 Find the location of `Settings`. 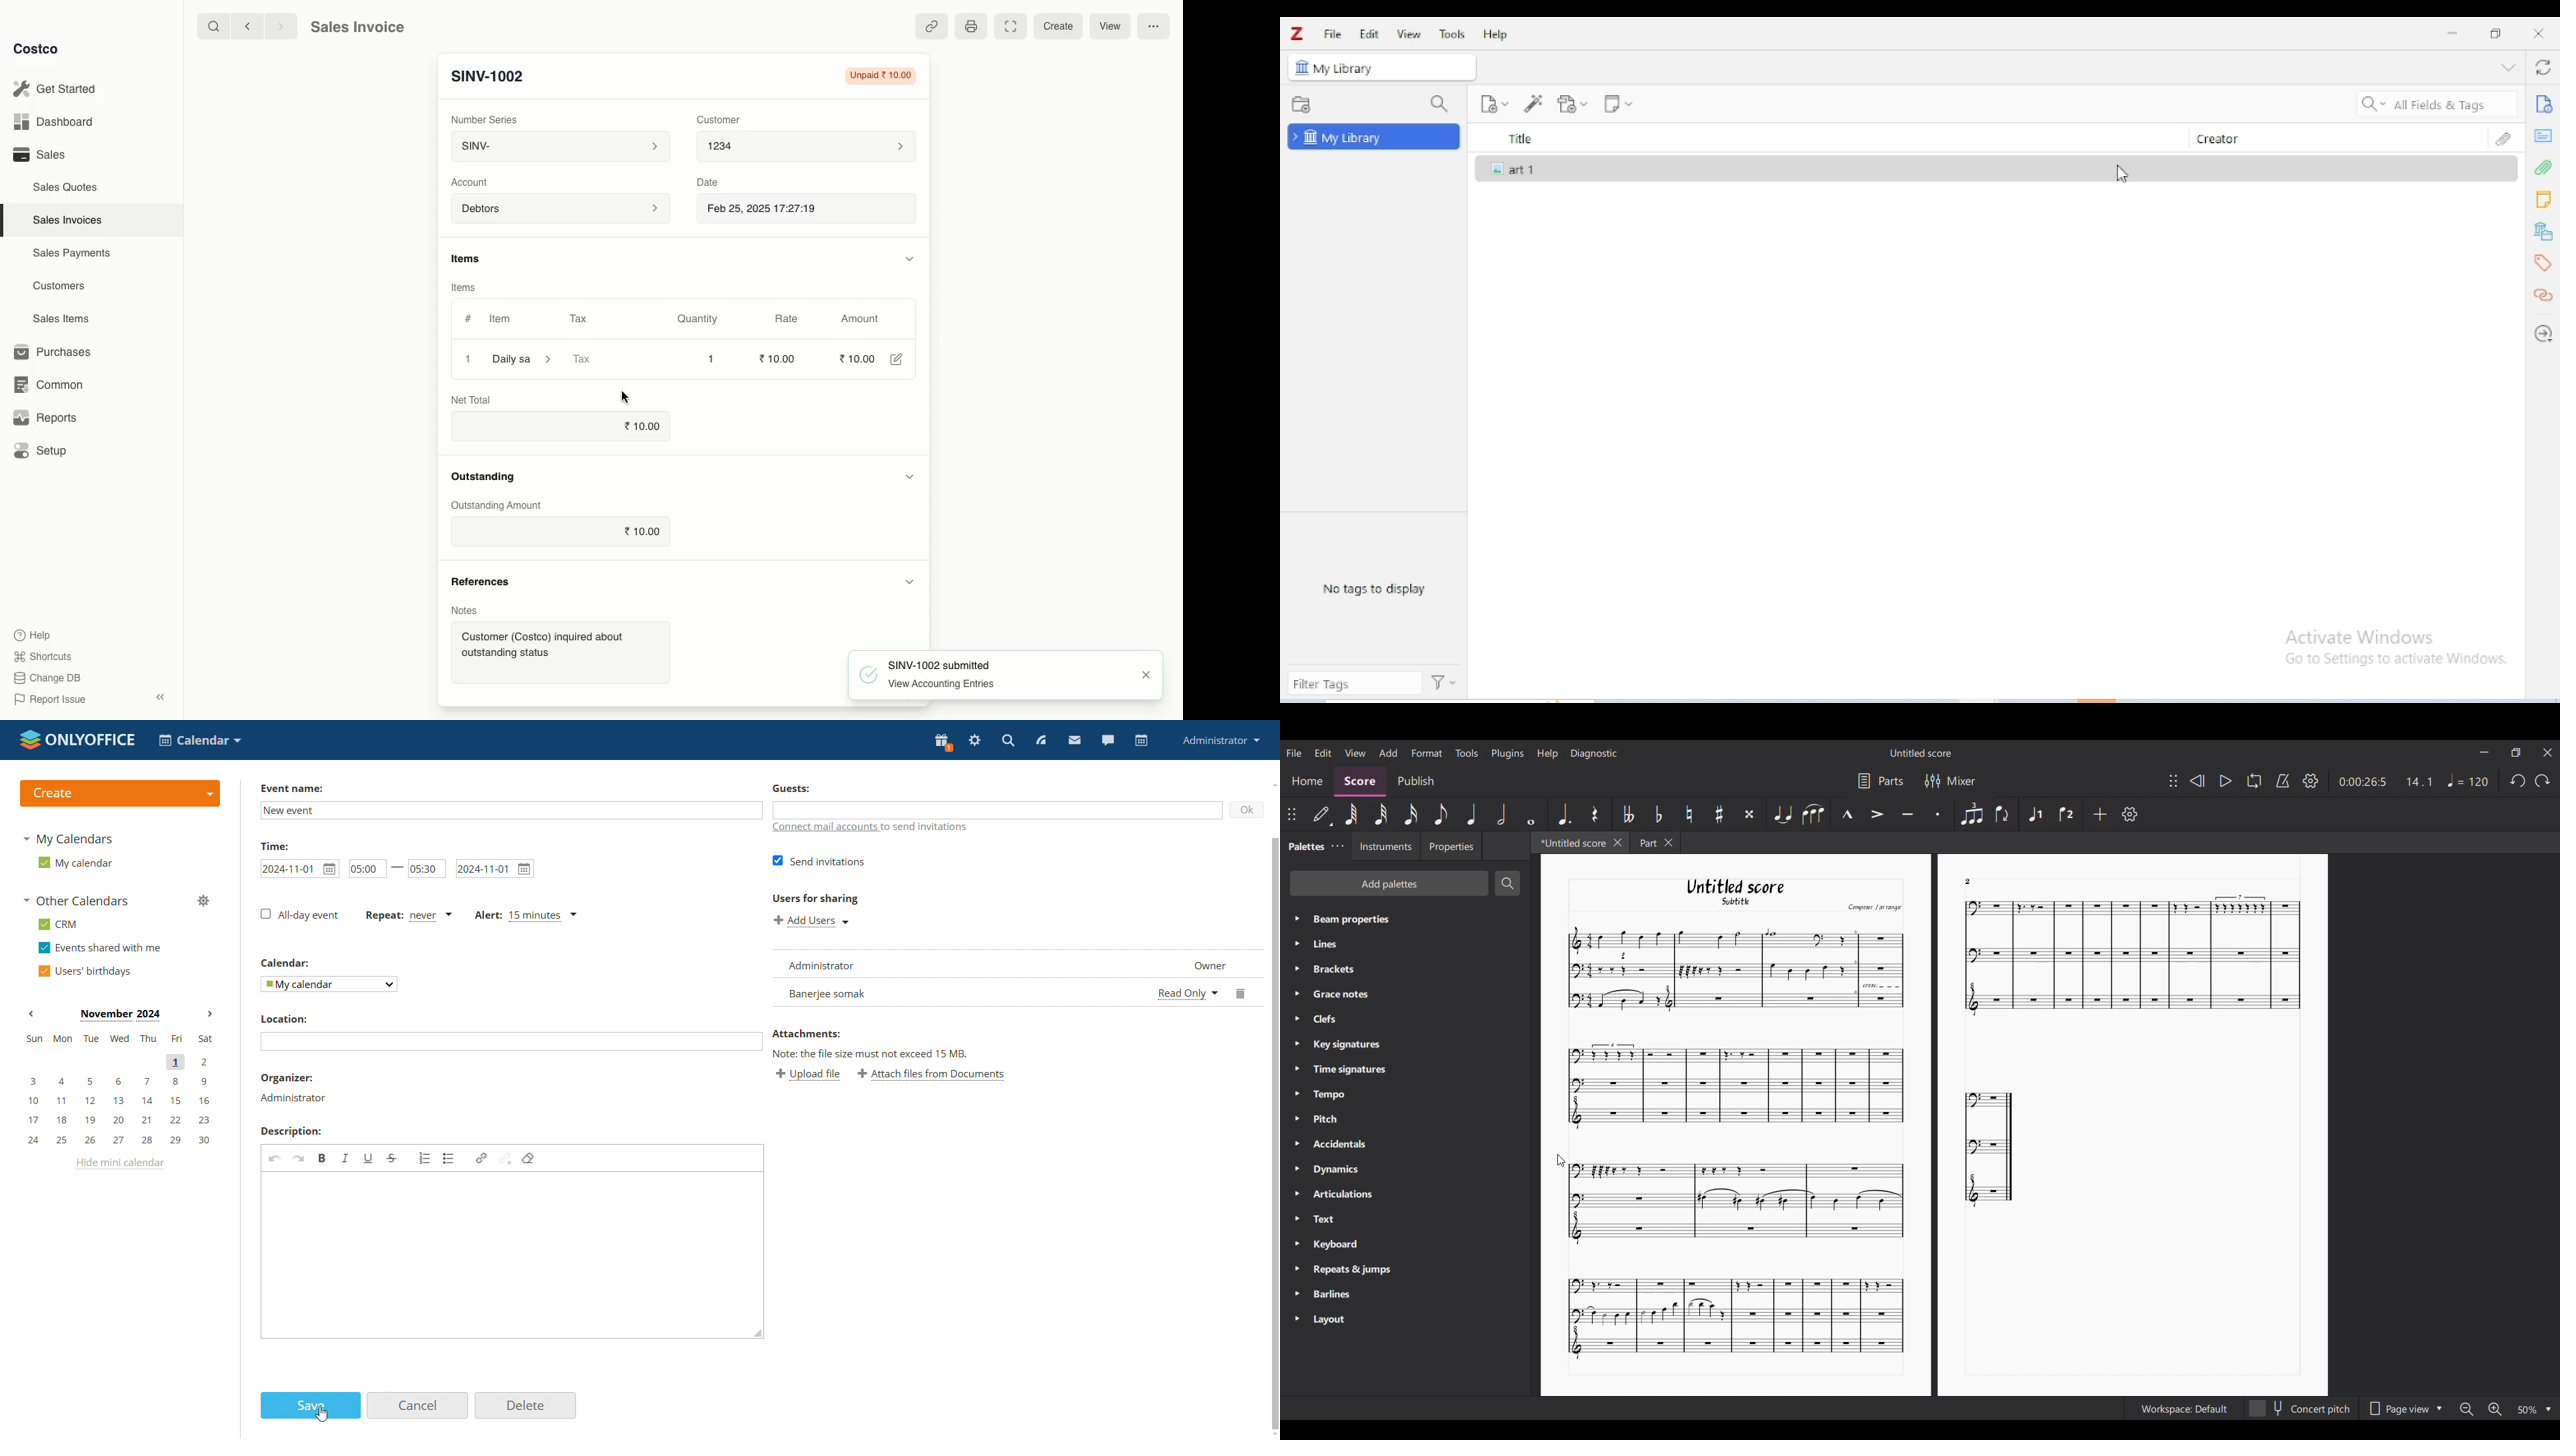

Settings is located at coordinates (2130, 814).